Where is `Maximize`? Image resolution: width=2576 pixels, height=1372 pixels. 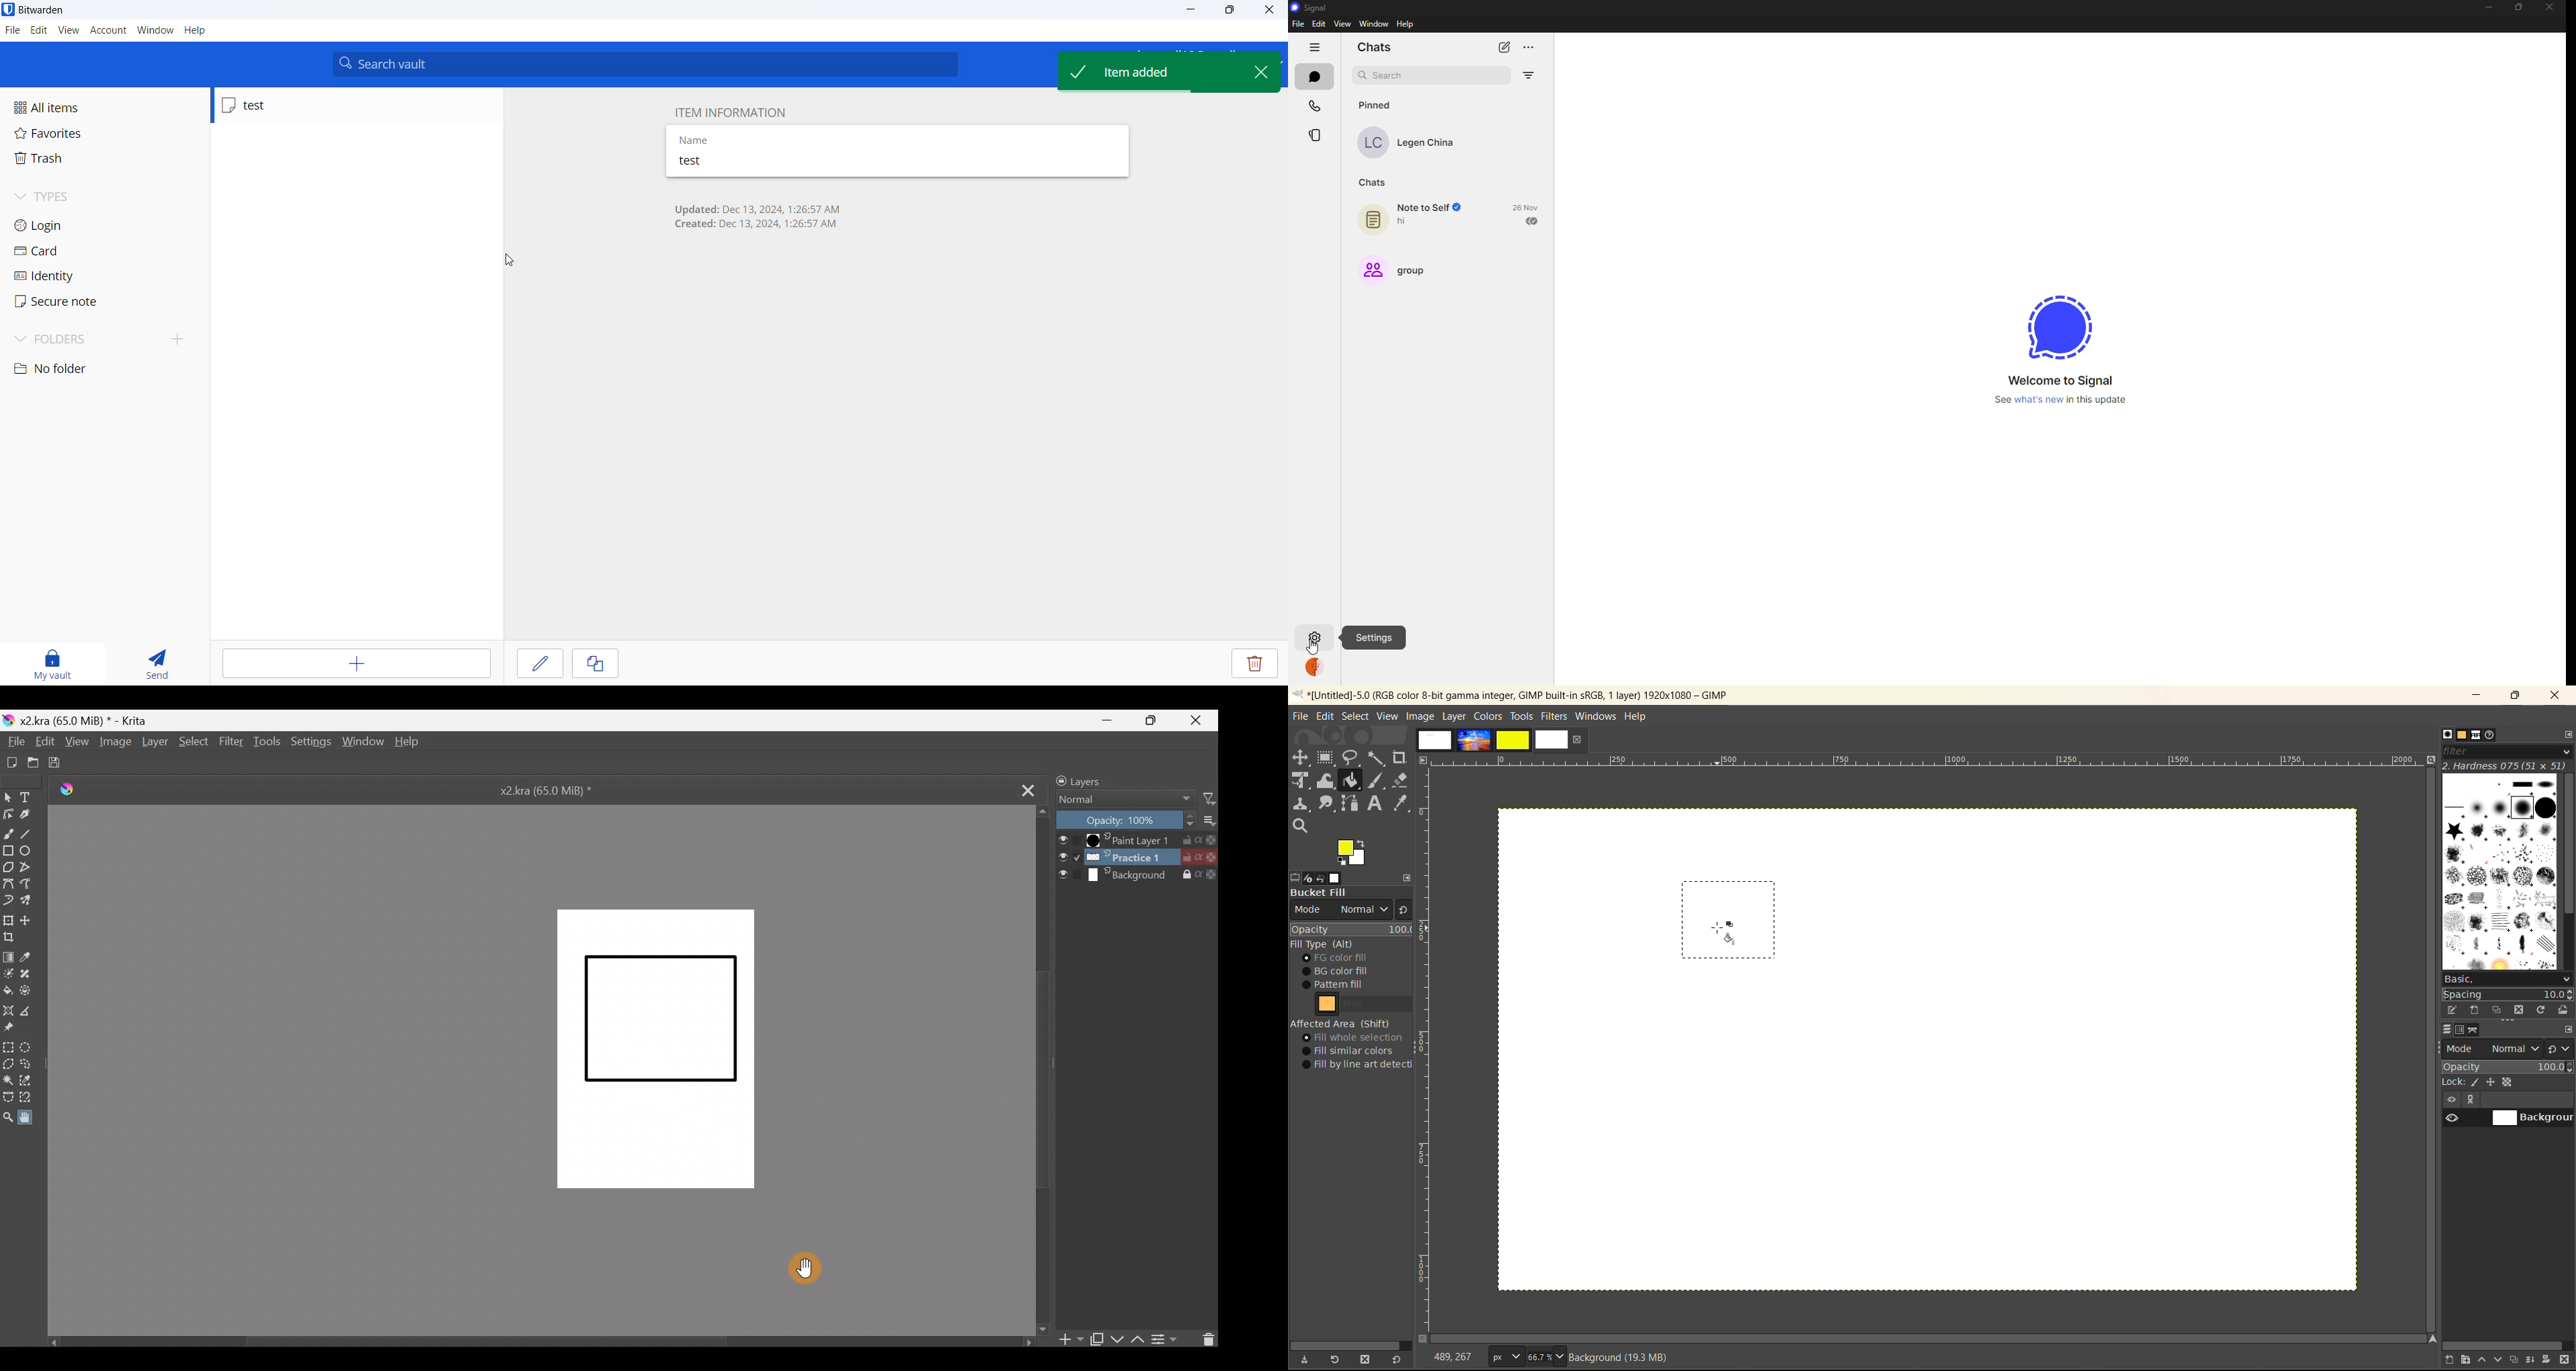 Maximize is located at coordinates (1152, 721).